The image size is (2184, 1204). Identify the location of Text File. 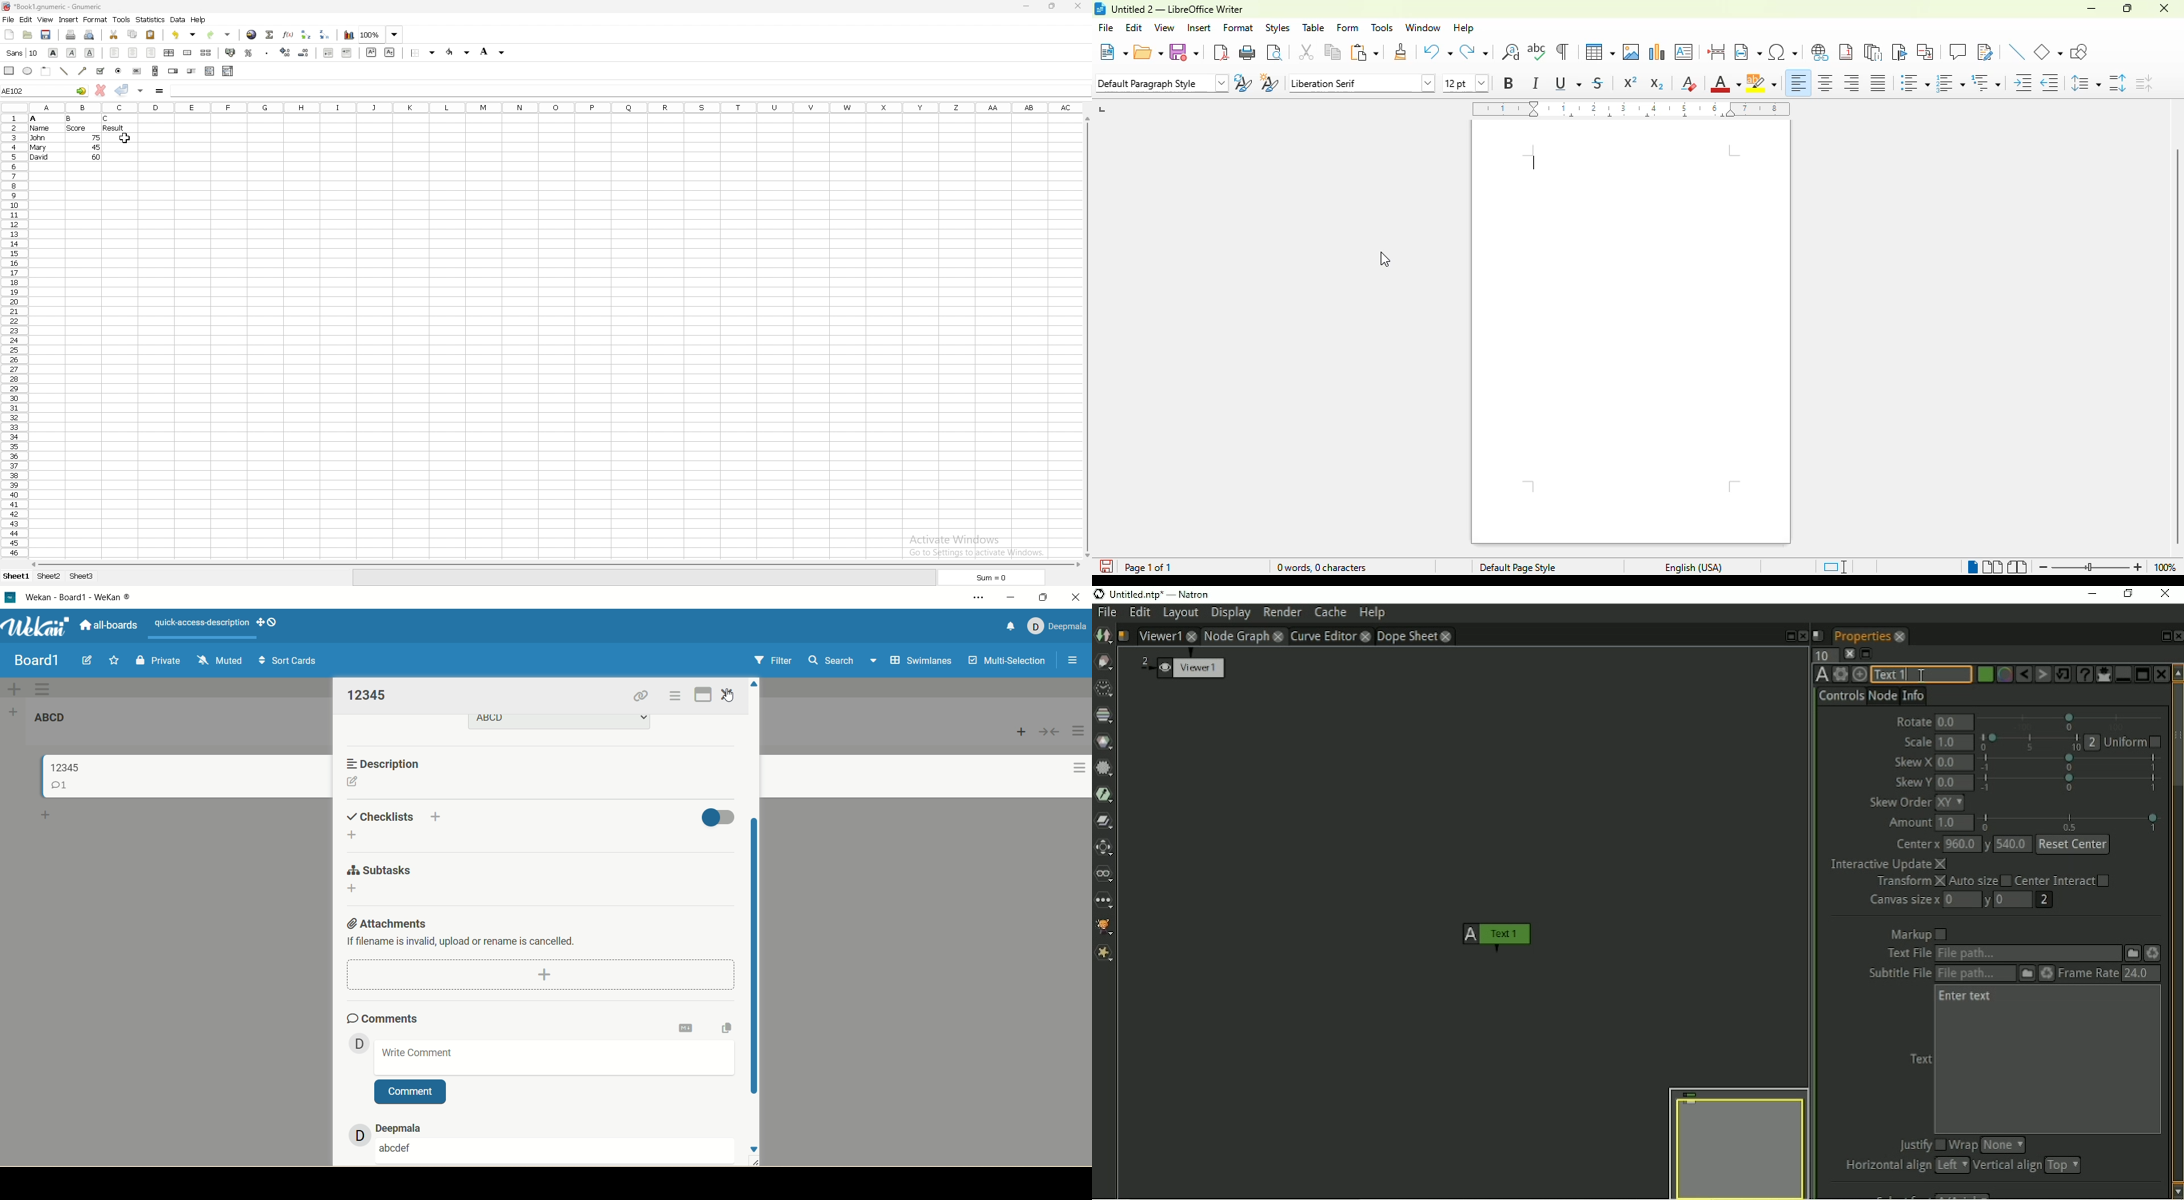
(2028, 954).